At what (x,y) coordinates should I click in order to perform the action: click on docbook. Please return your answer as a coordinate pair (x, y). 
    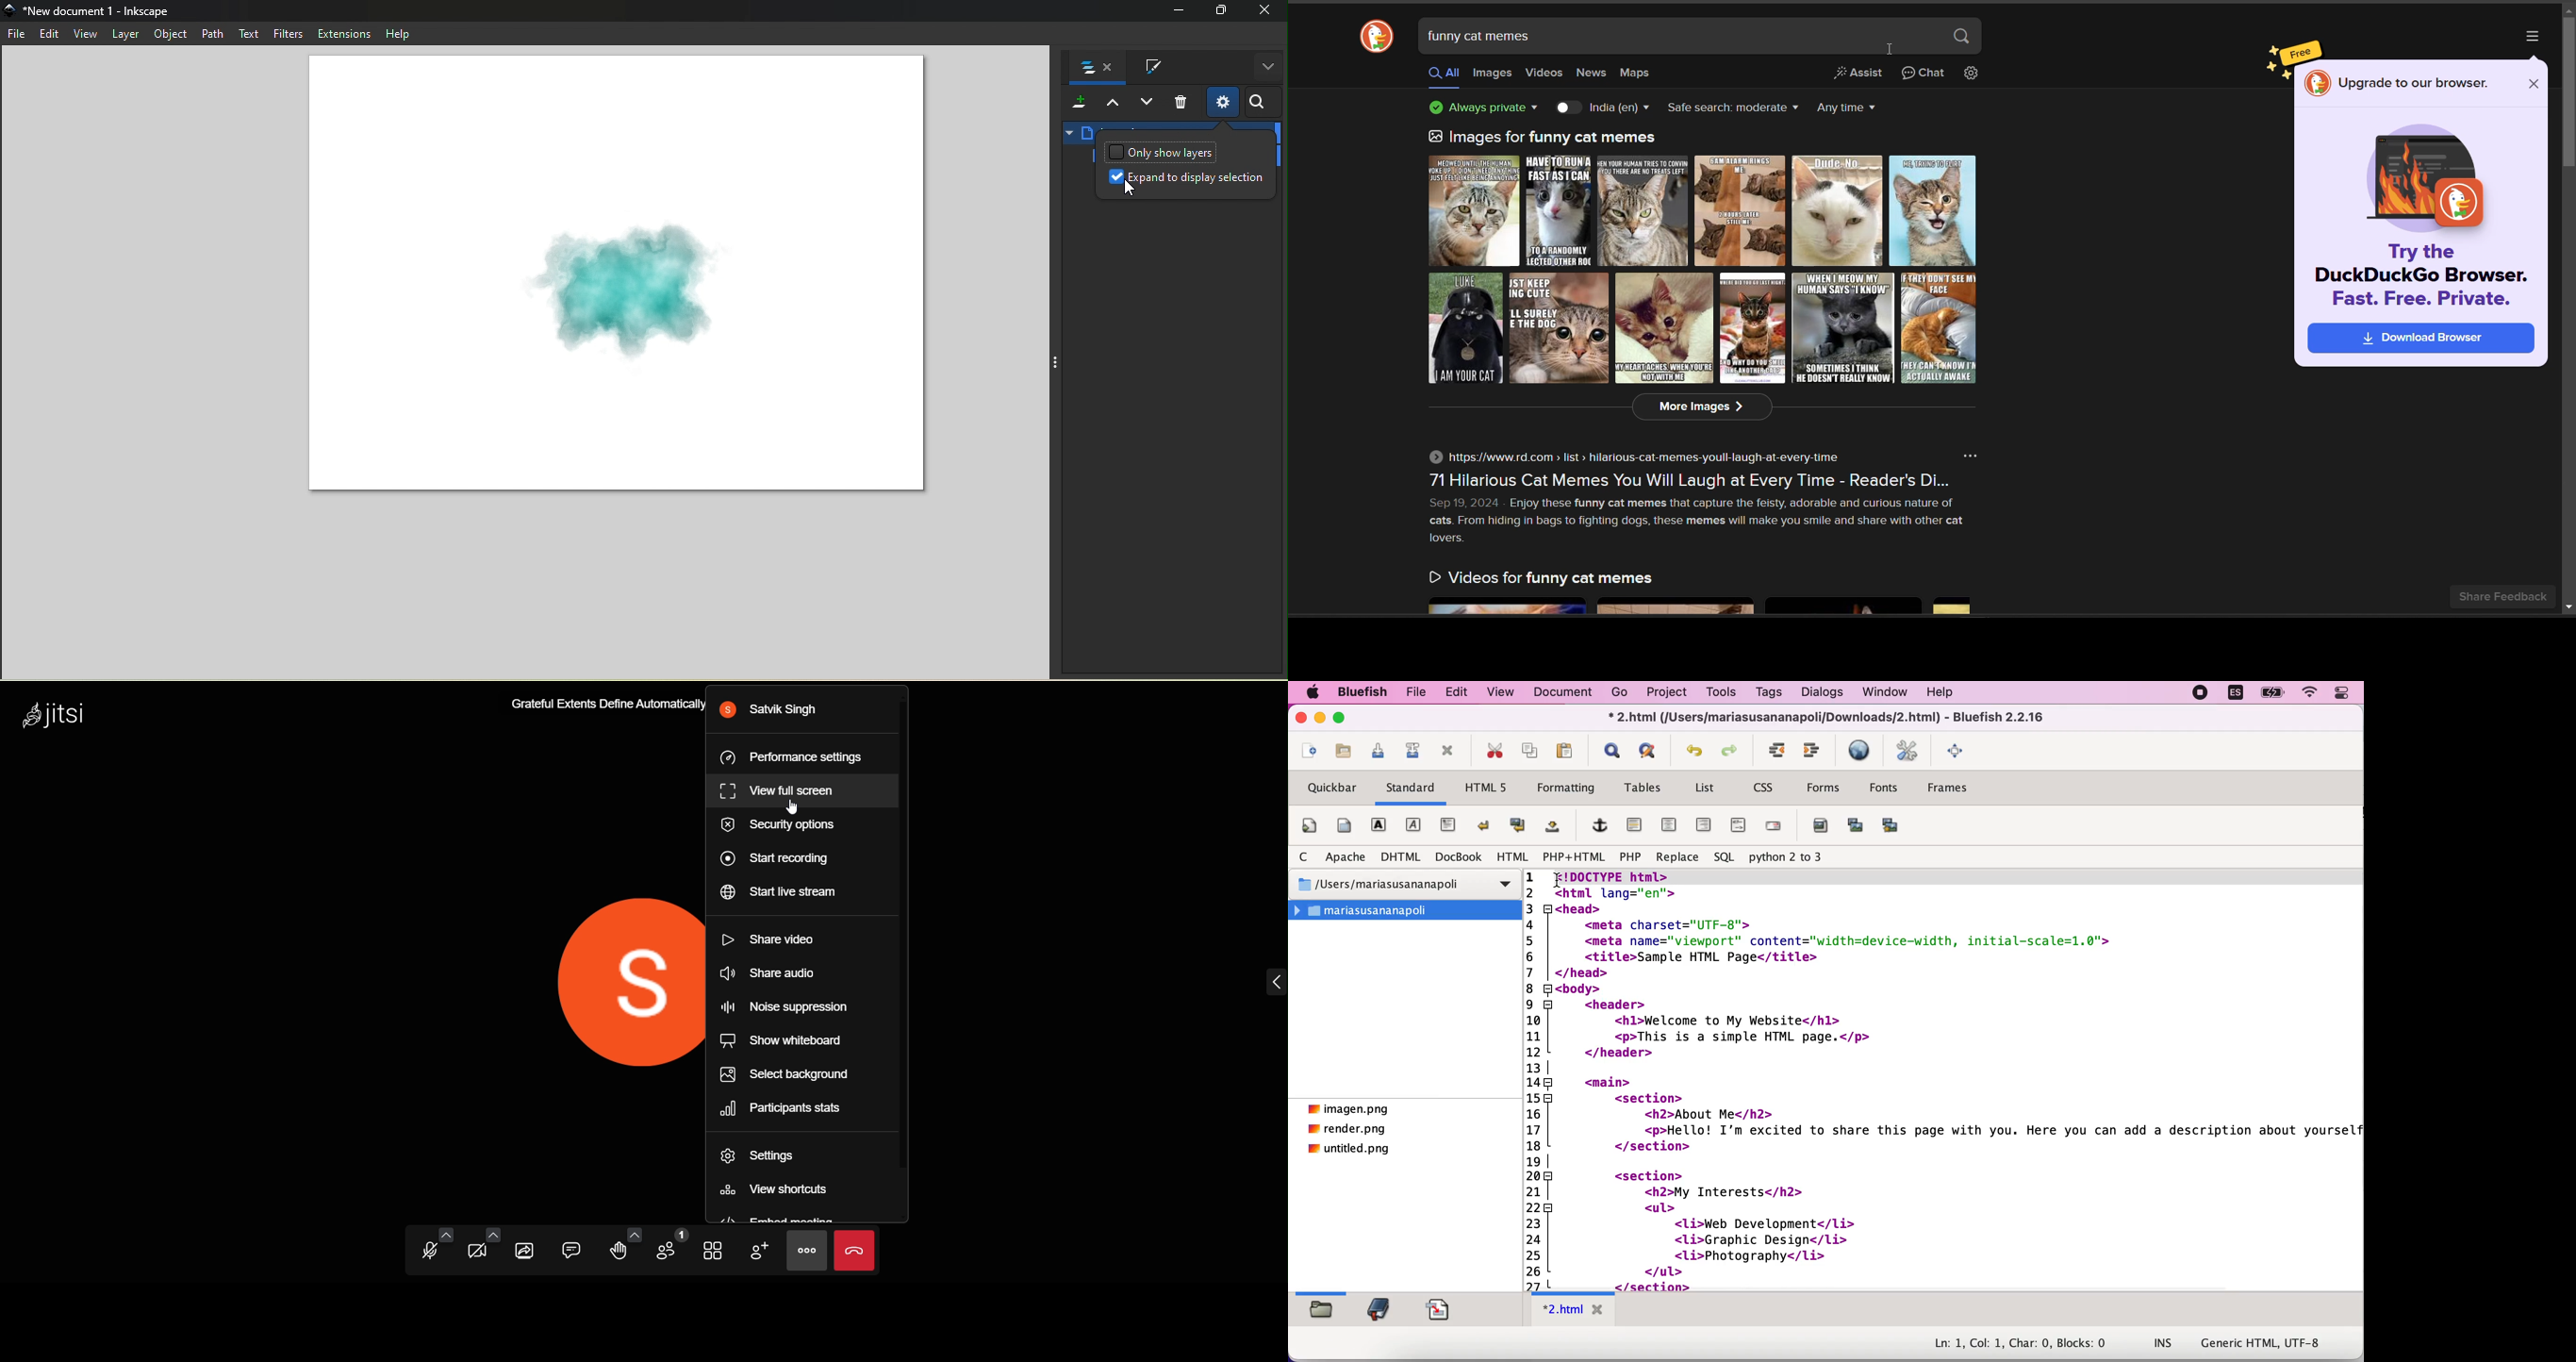
    Looking at the image, I should click on (1456, 858).